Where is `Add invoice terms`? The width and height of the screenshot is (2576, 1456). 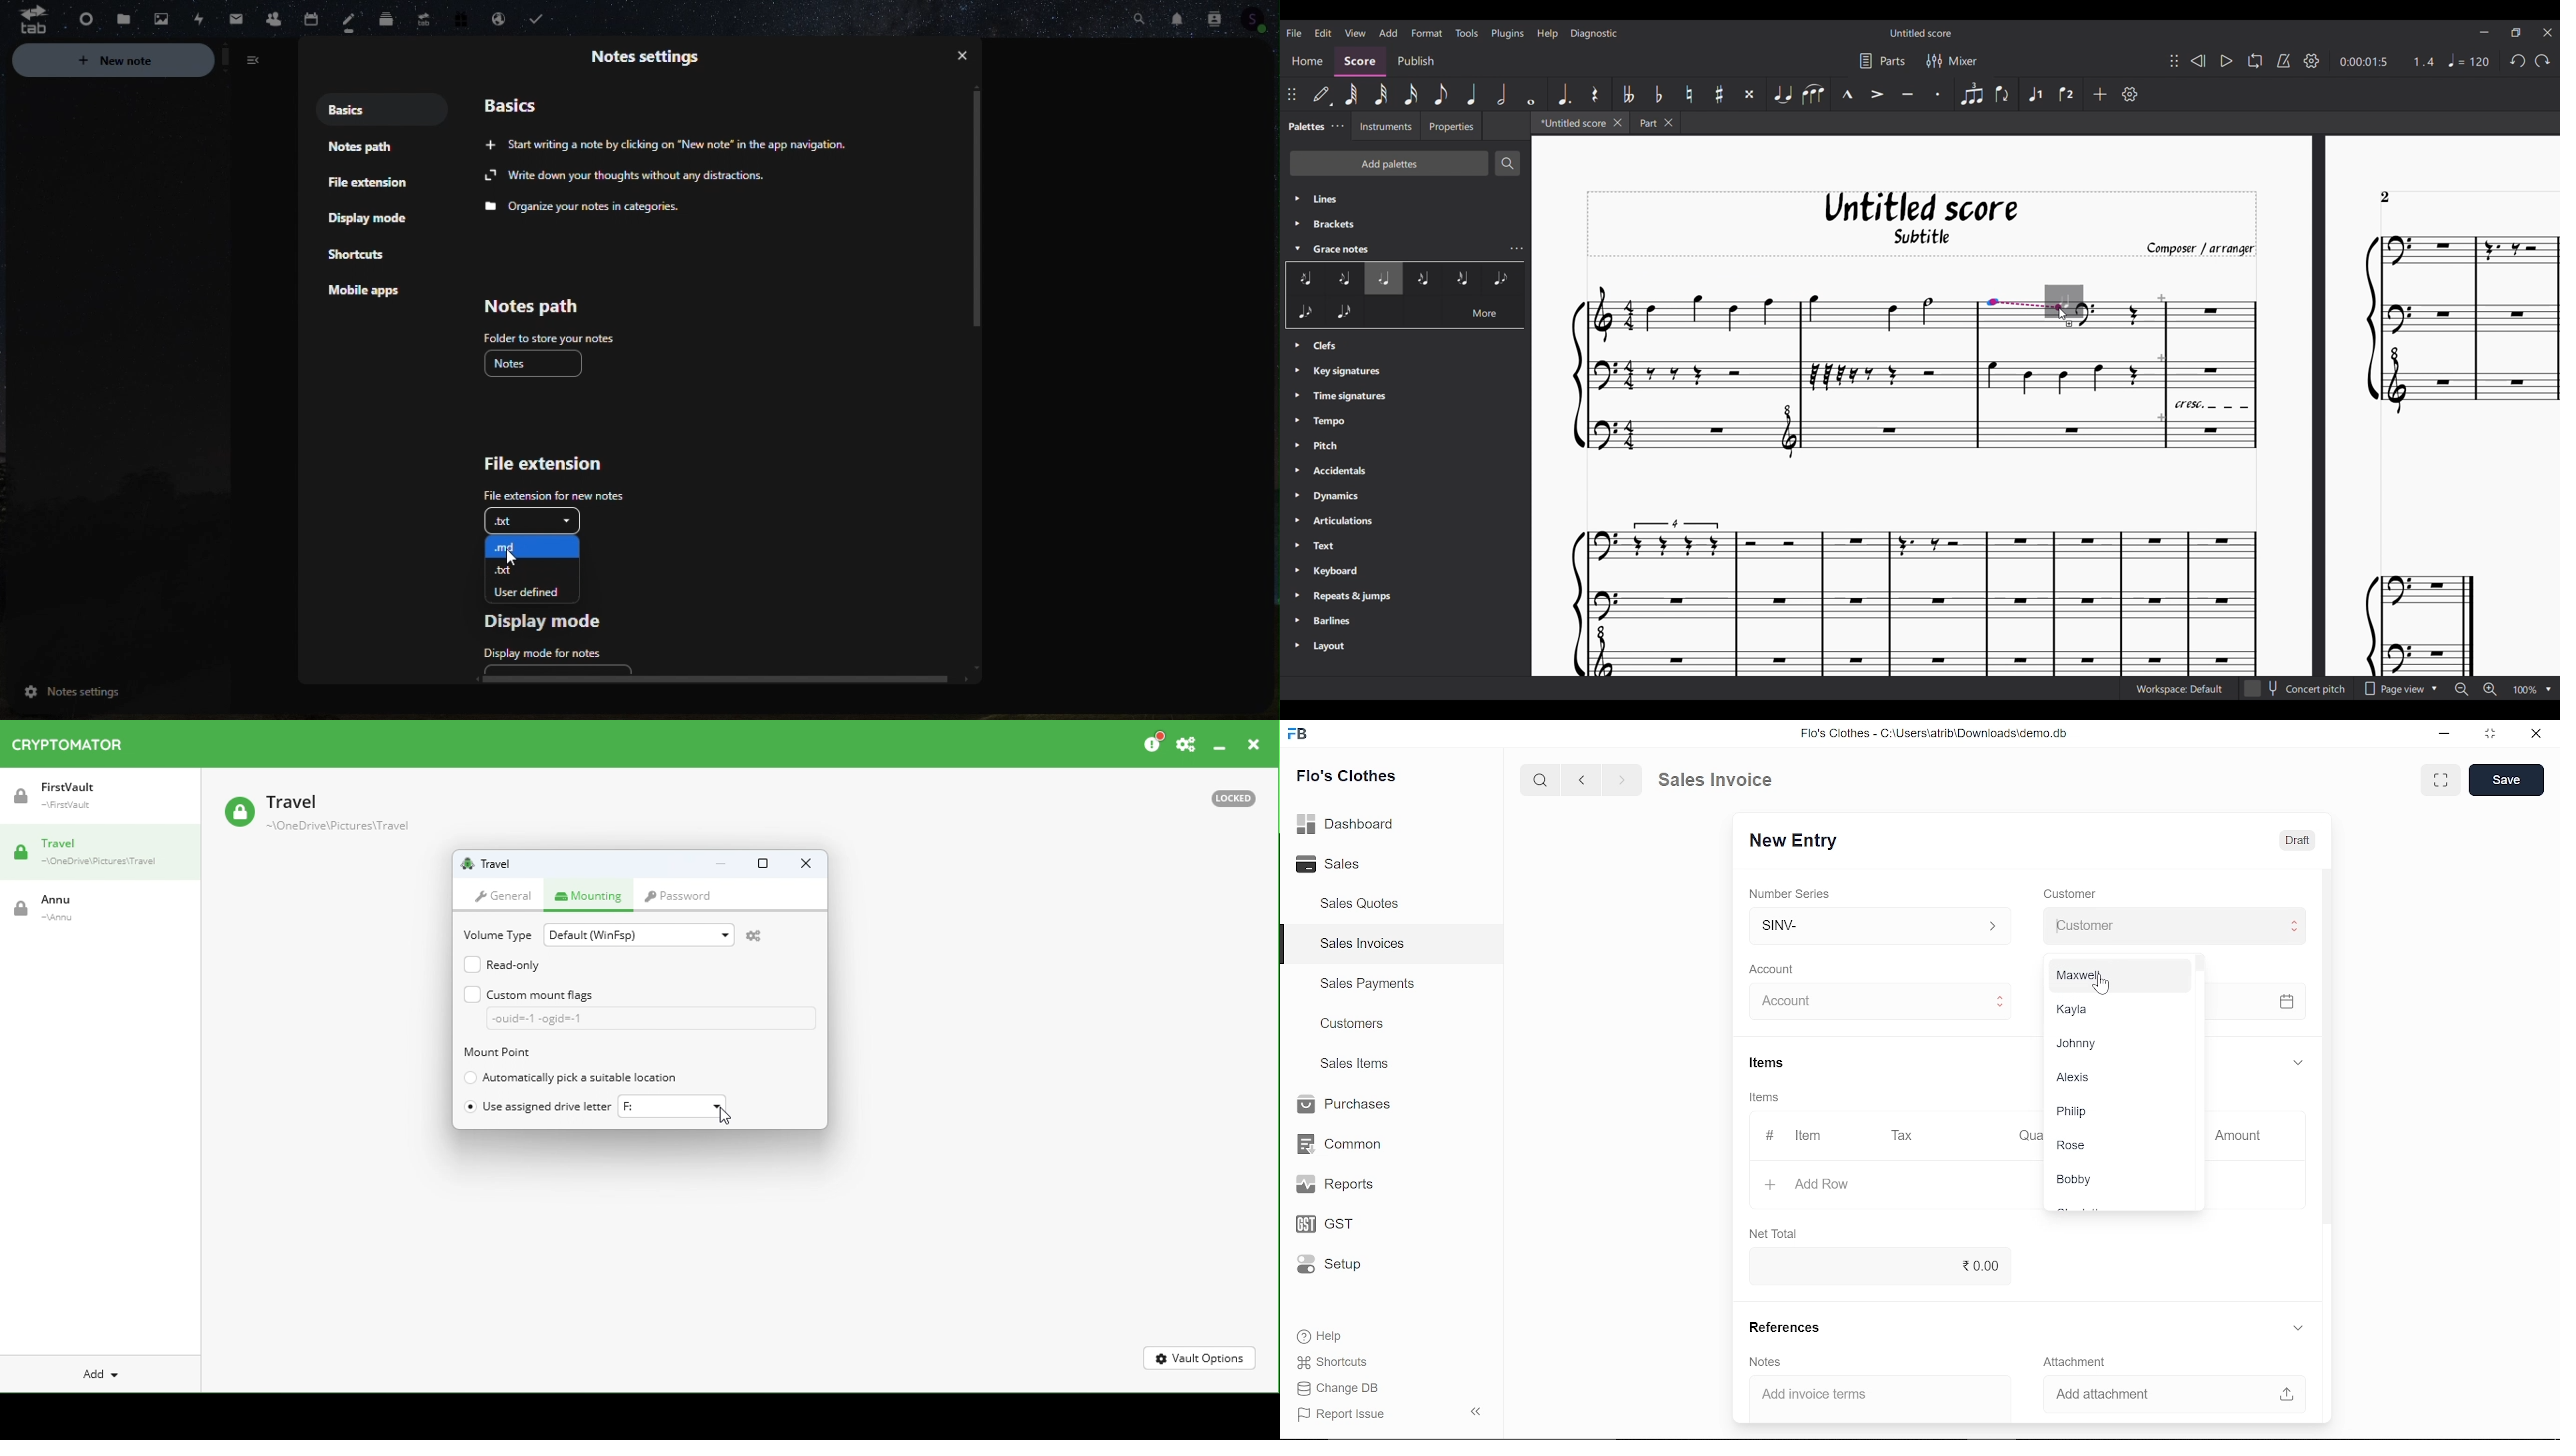
Add invoice terms is located at coordinates (1881, 1396).